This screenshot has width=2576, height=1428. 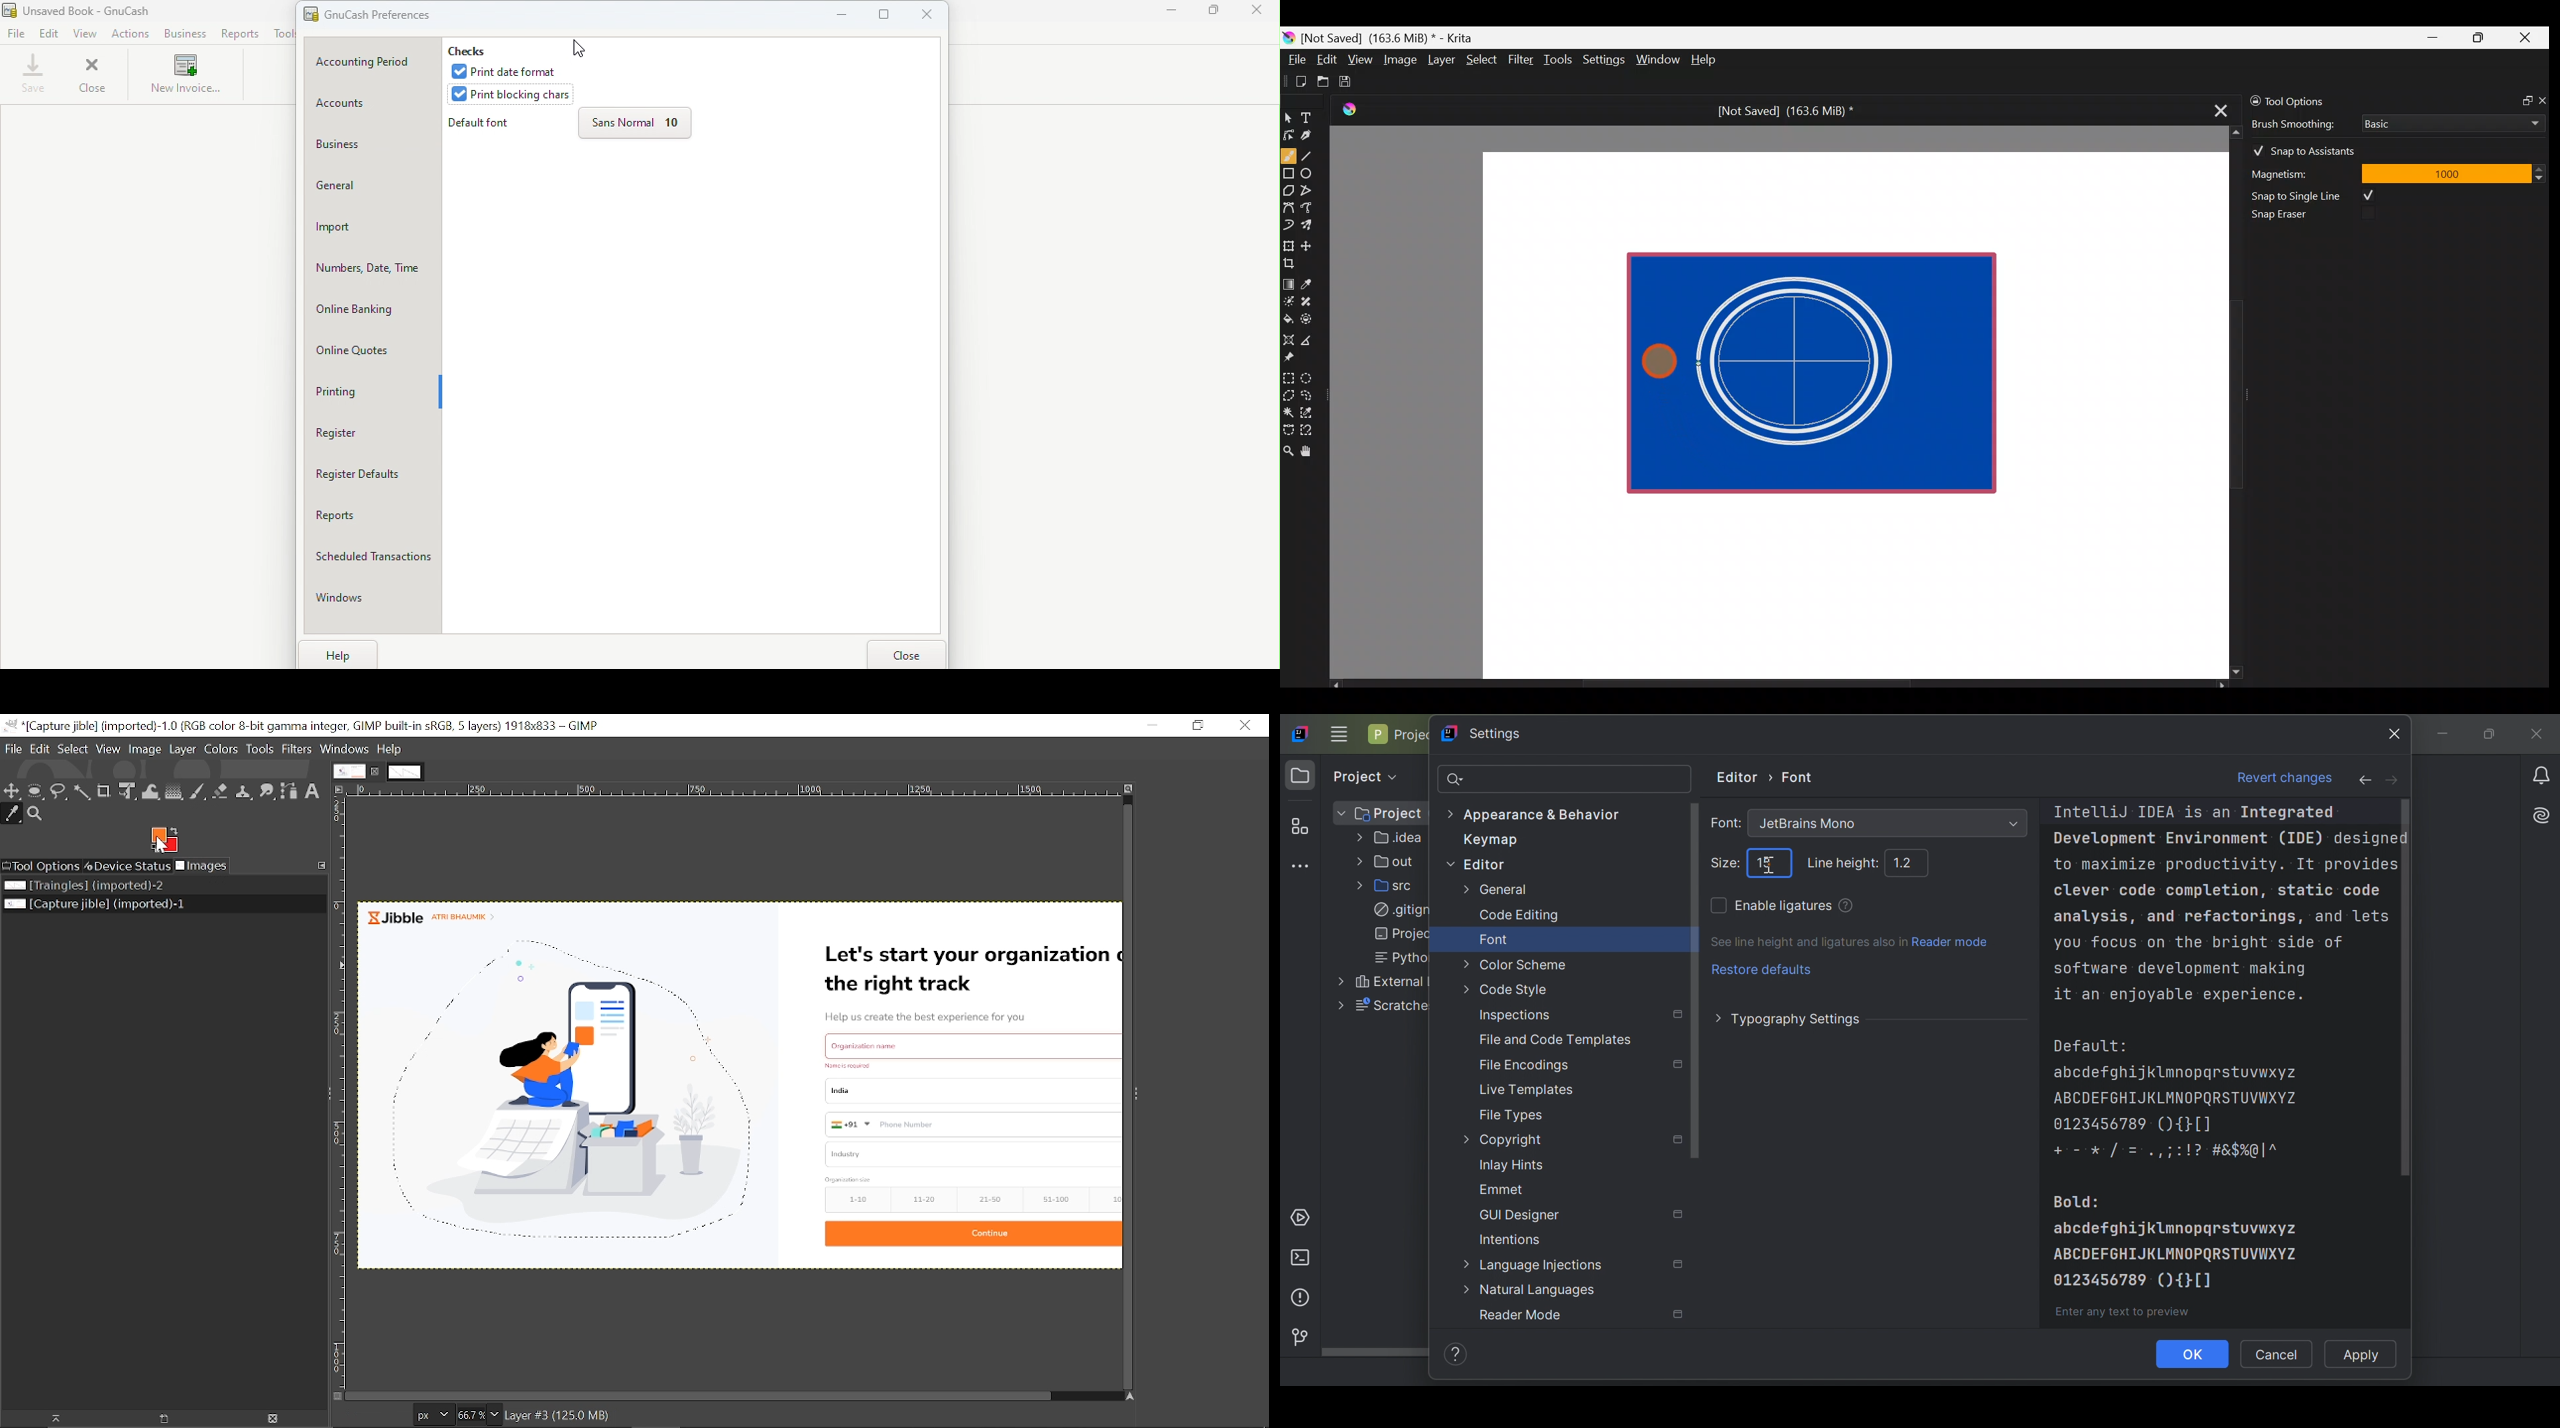 I want to click on Freehand path tool, so click(x=1313, y=209).